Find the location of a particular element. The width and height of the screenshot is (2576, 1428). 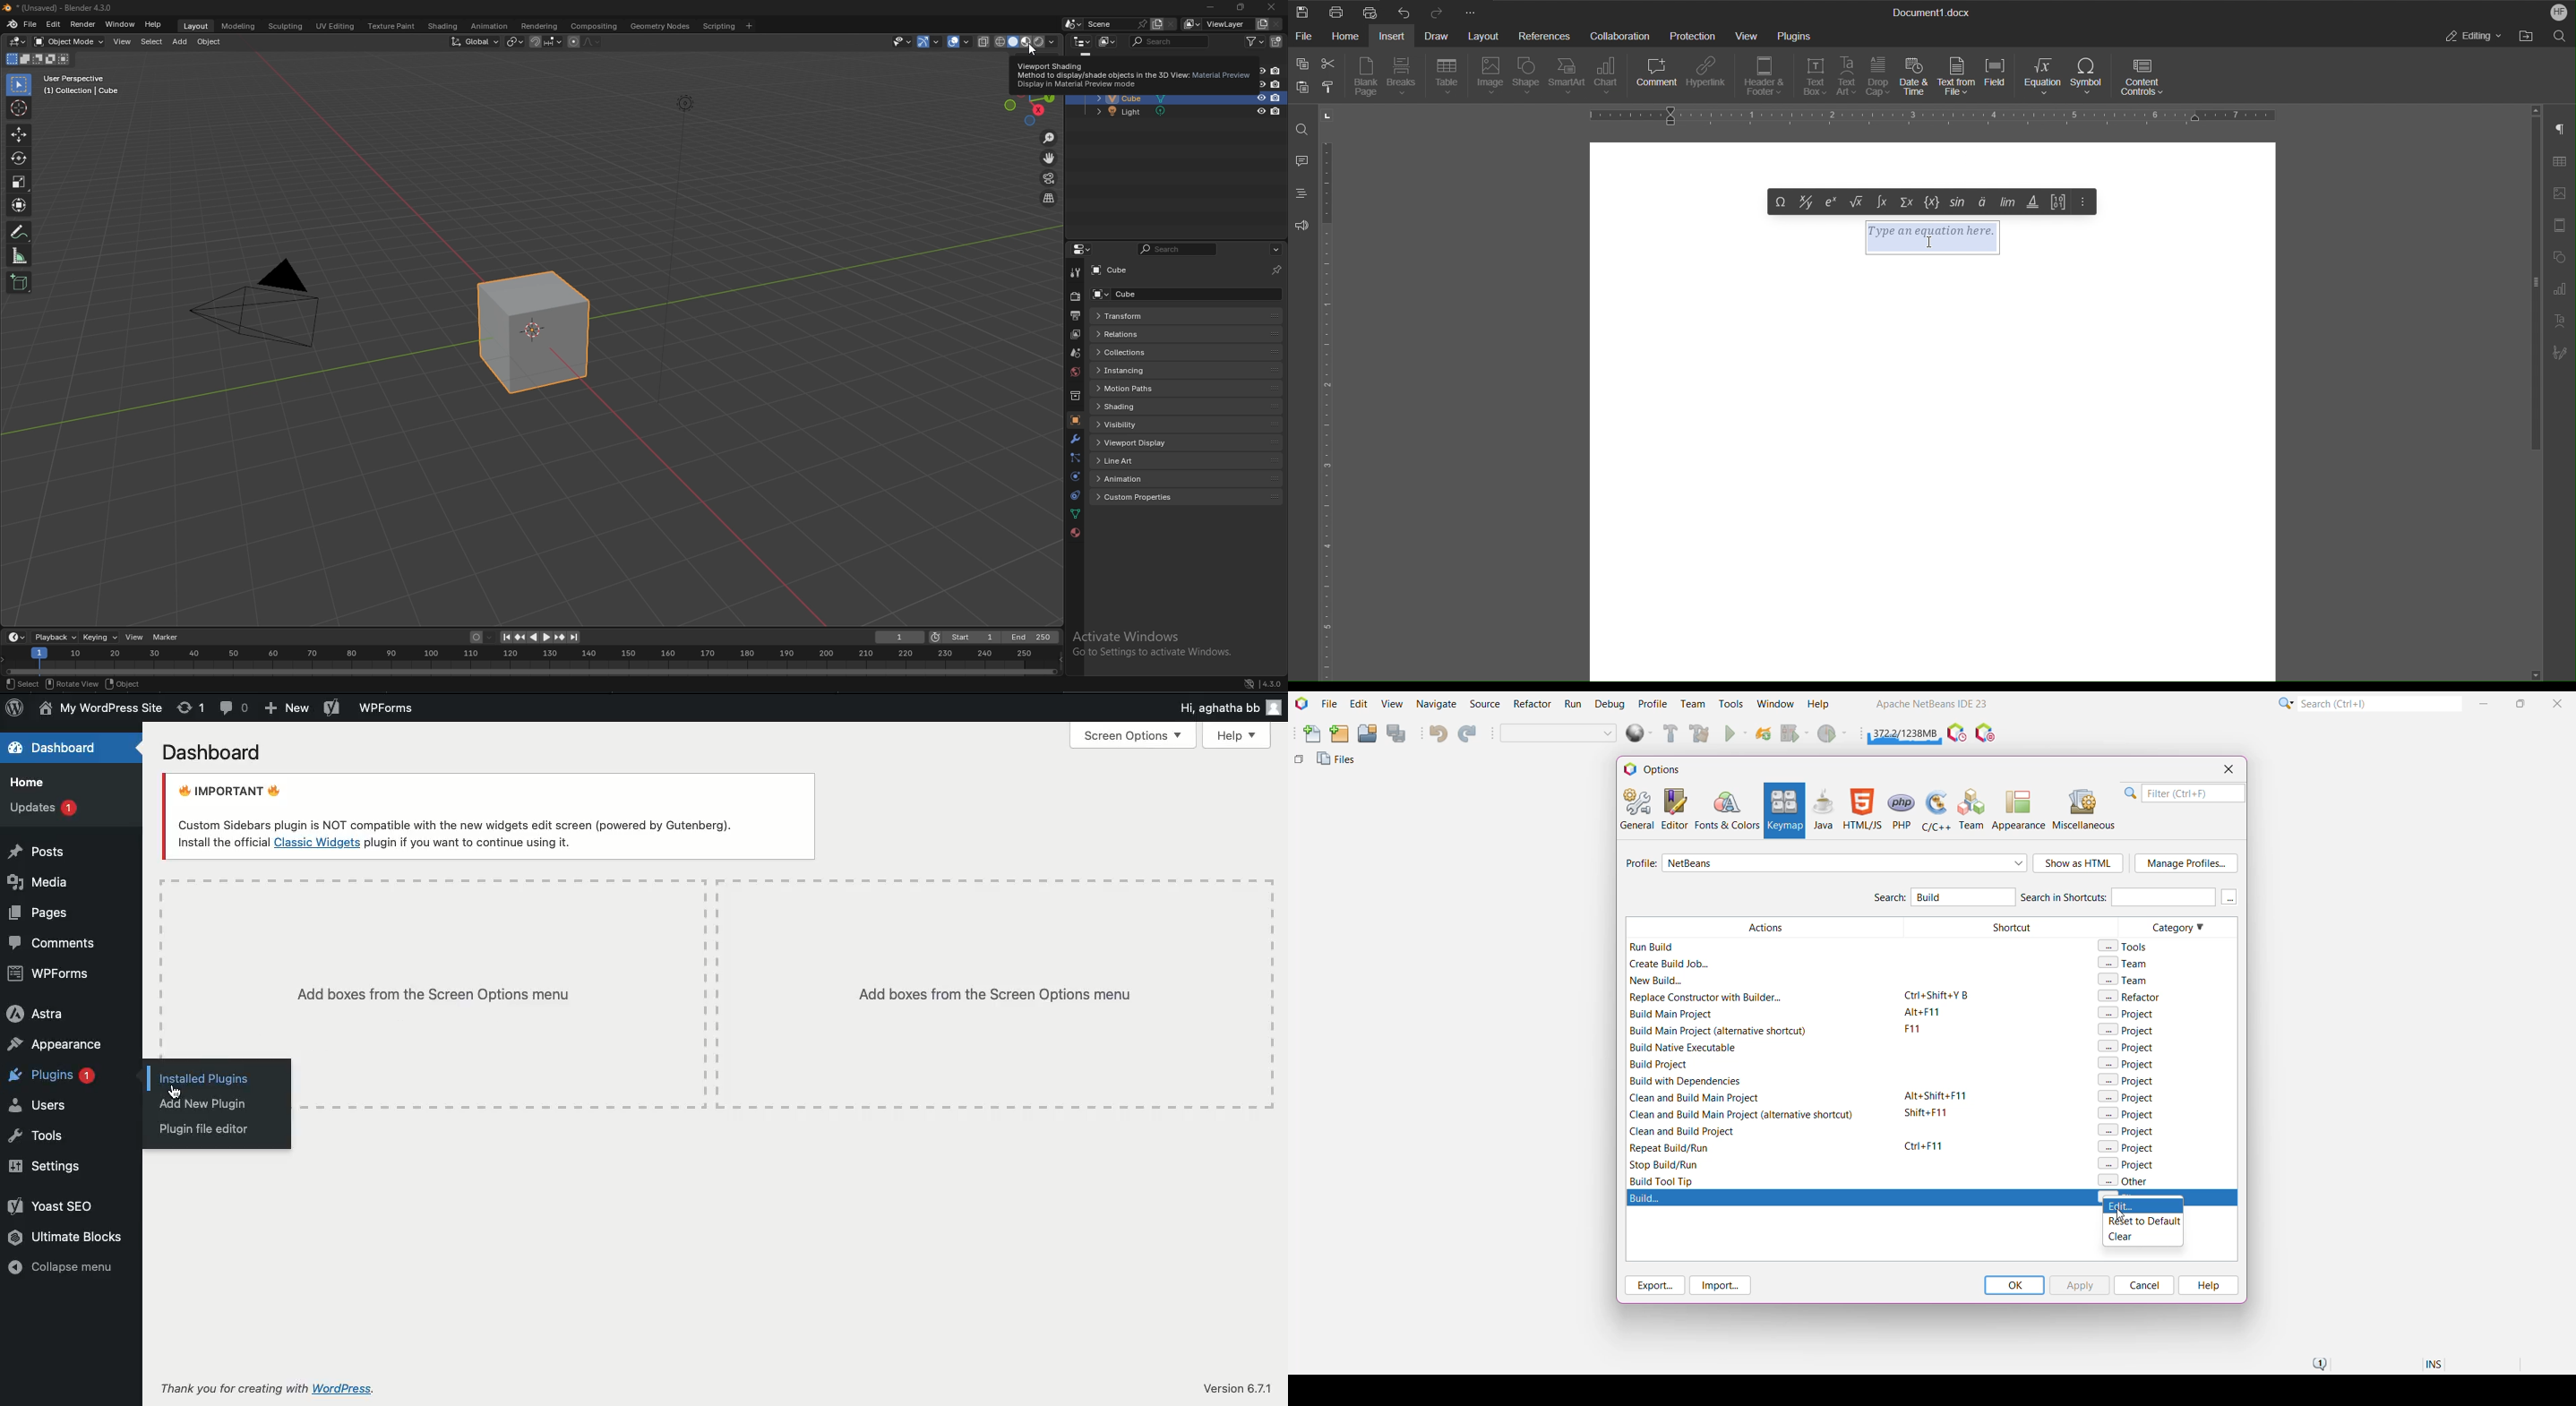

Show as HTML is located at coordinates (2079, 864).